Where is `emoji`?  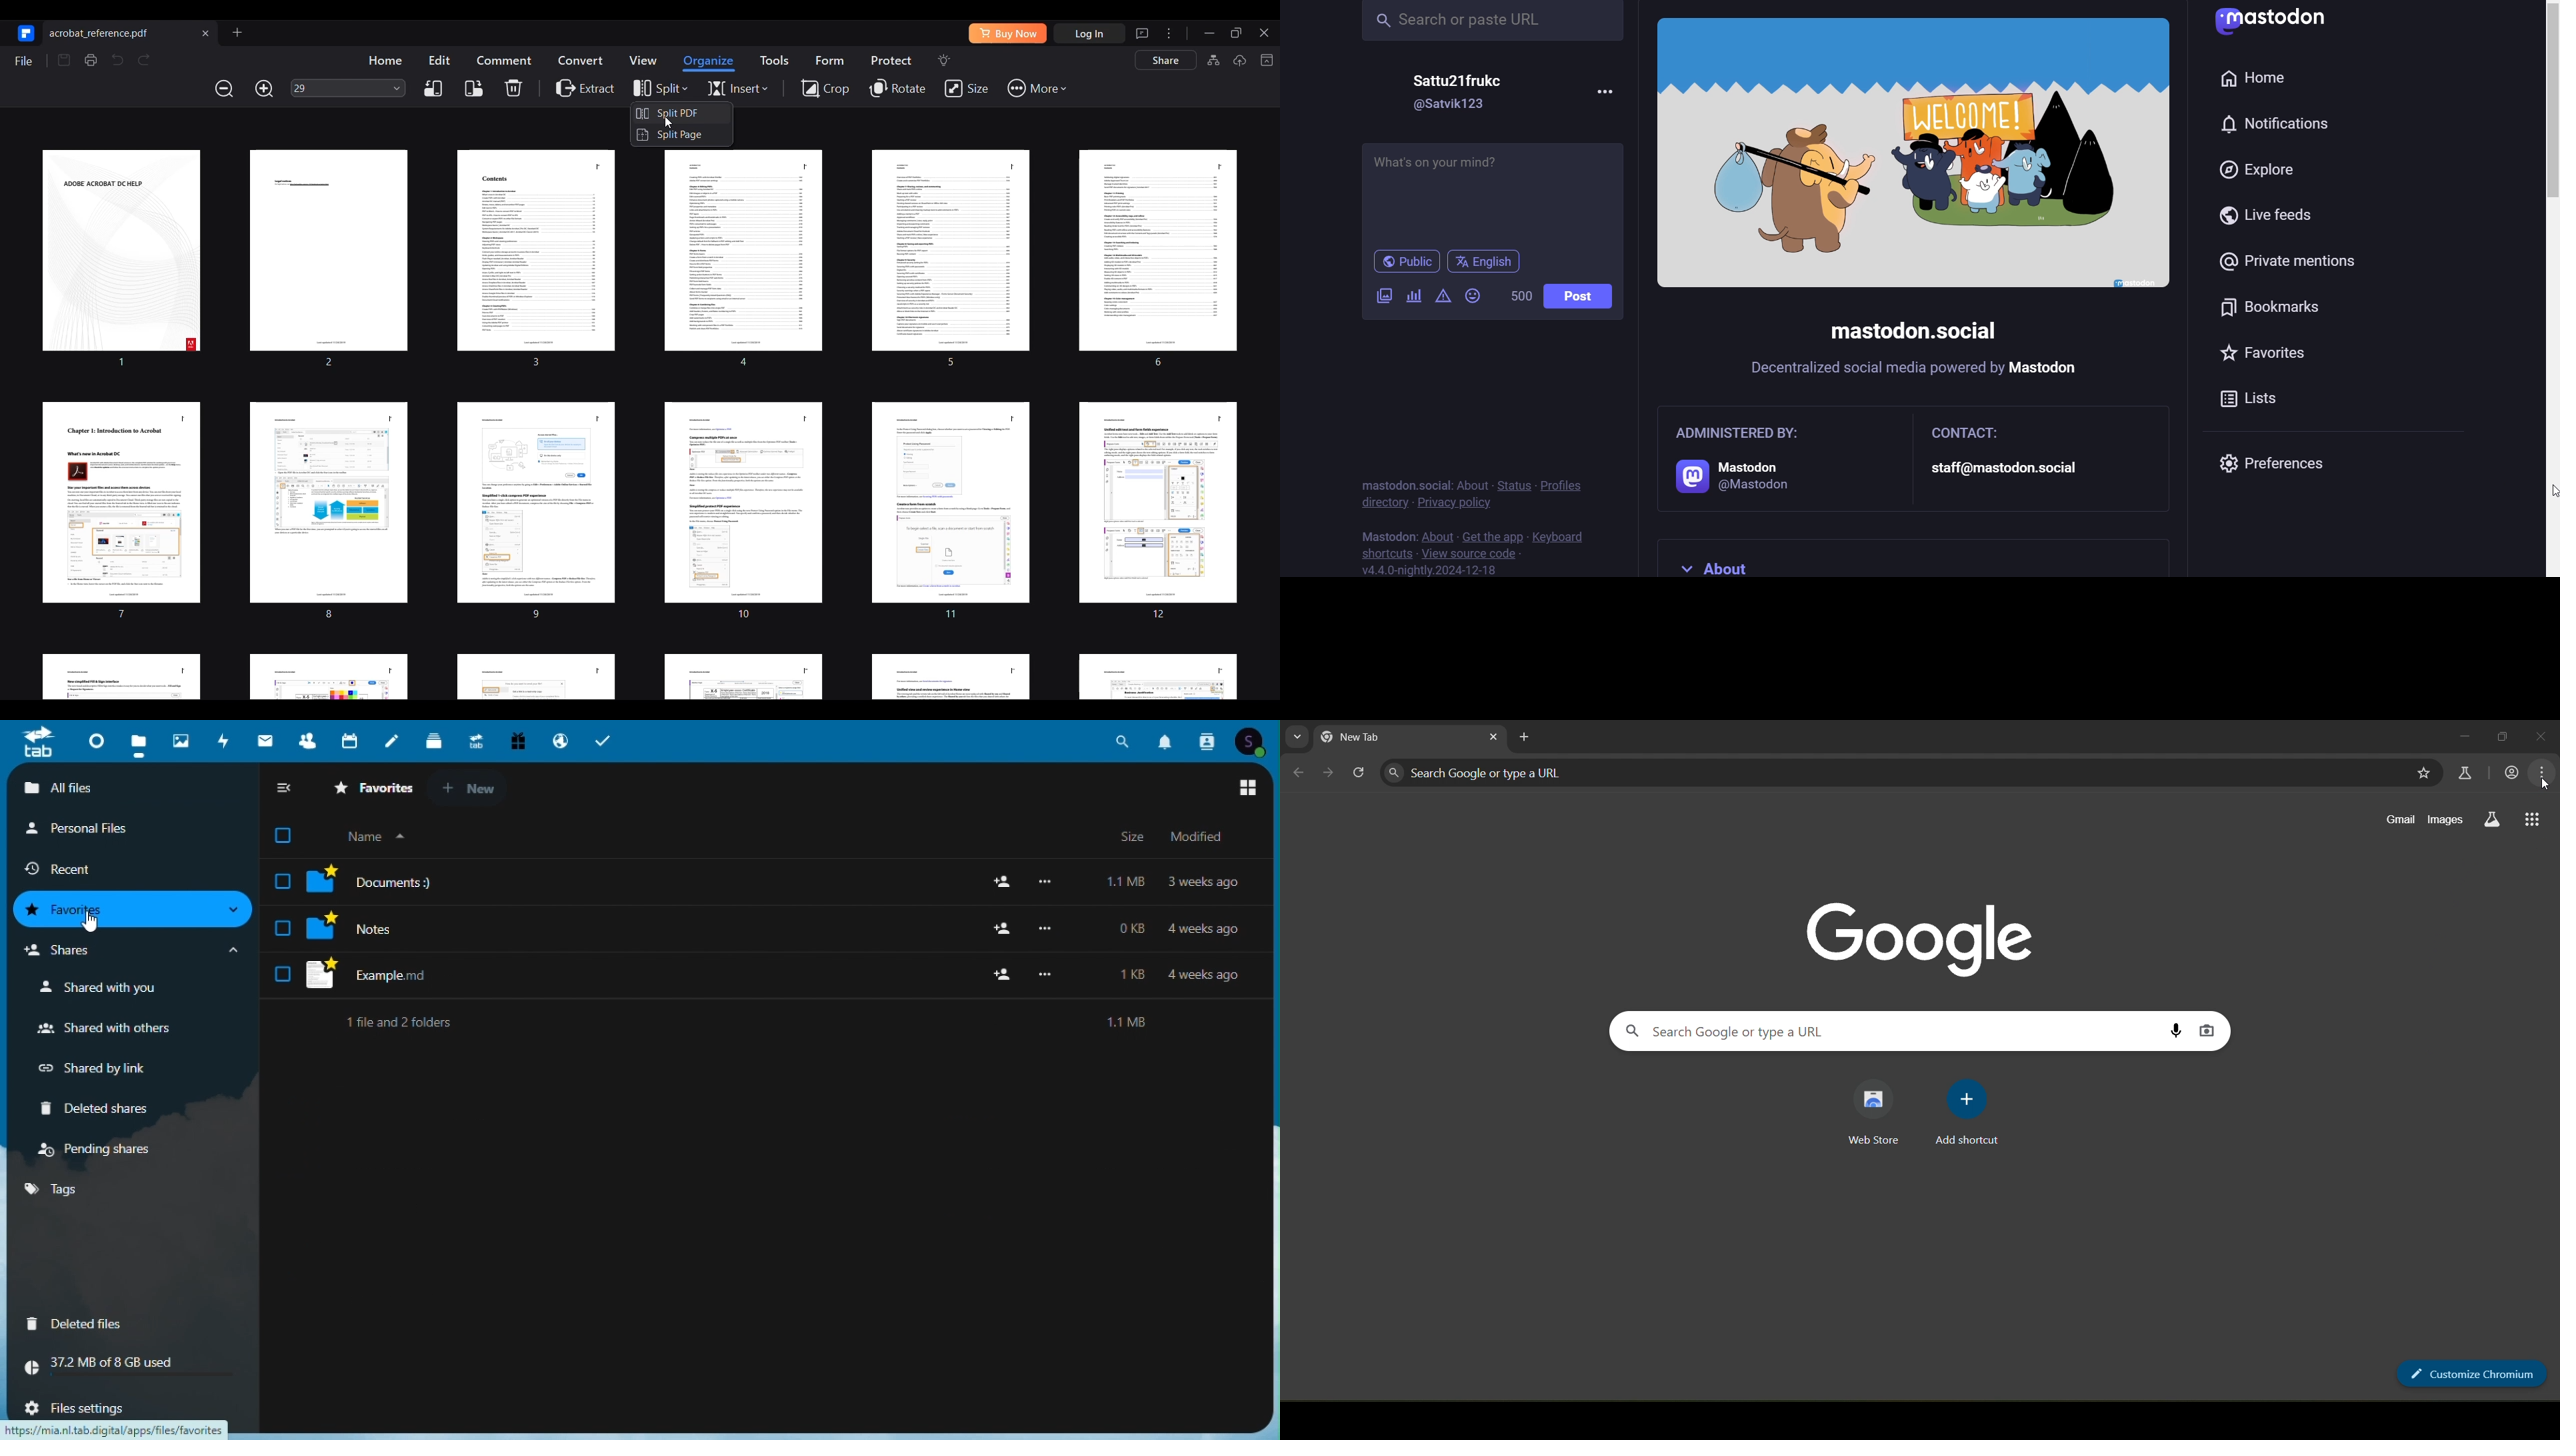 emoji is located at coordinates (1475, 297).